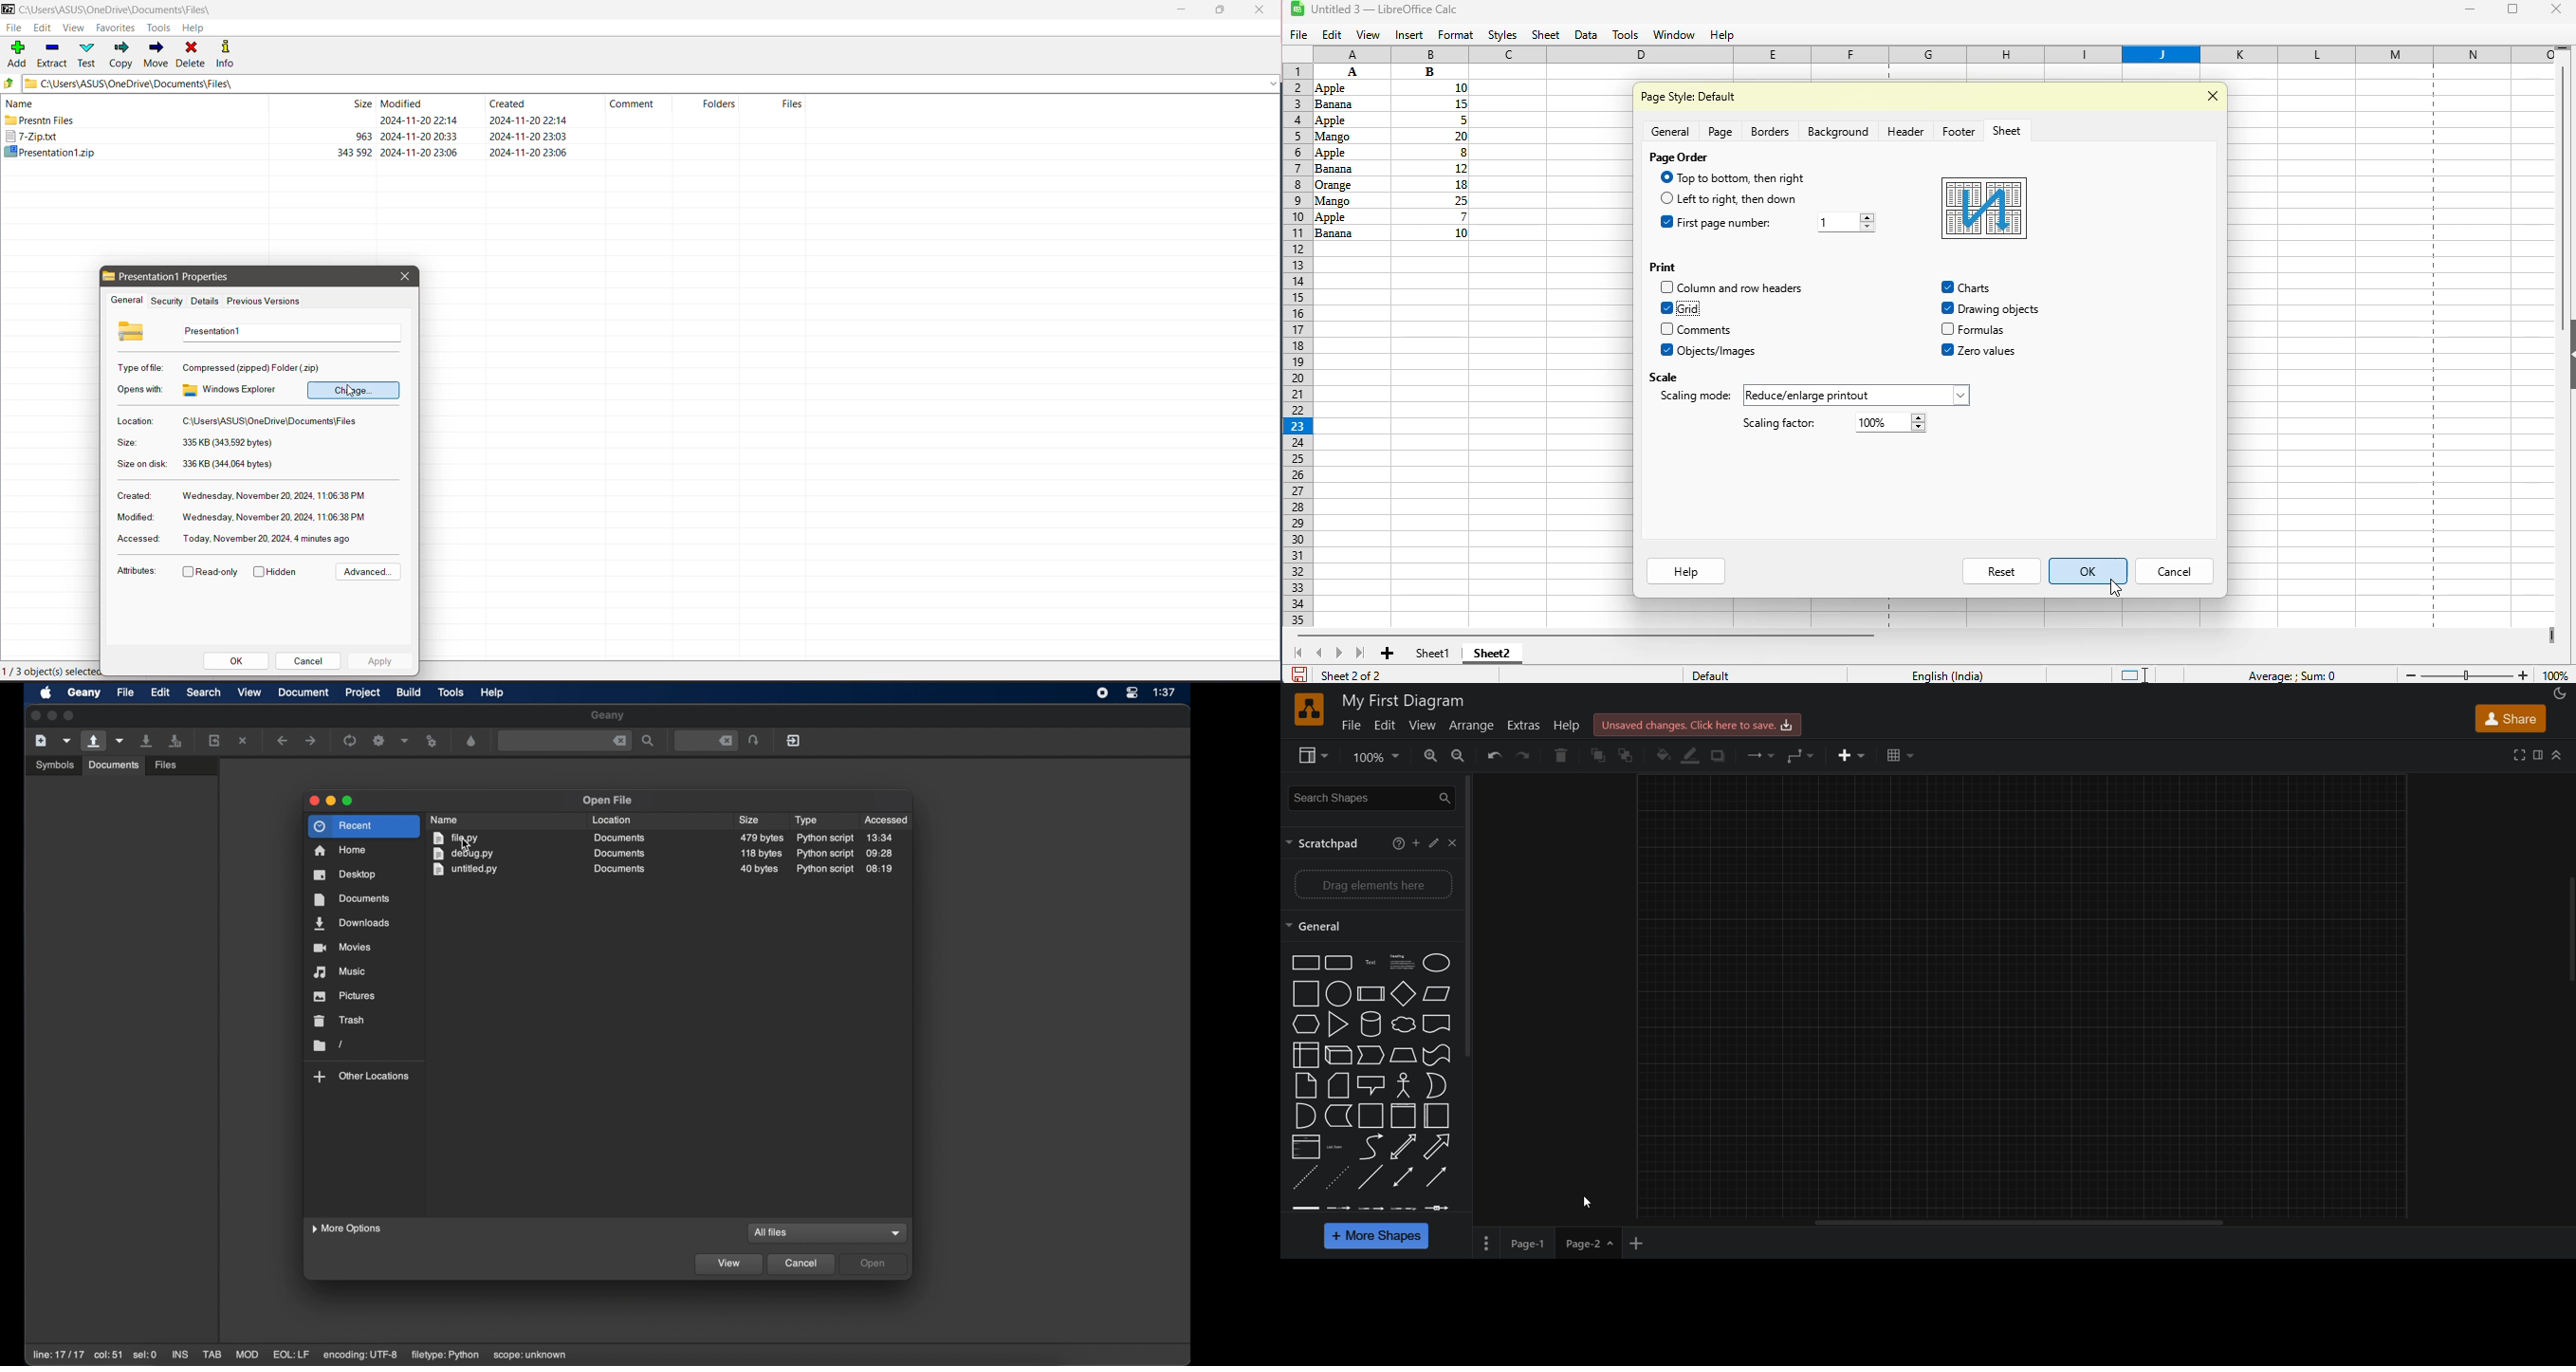  Describe the element at coordinates (1311, 755) in the screenshot. I see `view` at that location.